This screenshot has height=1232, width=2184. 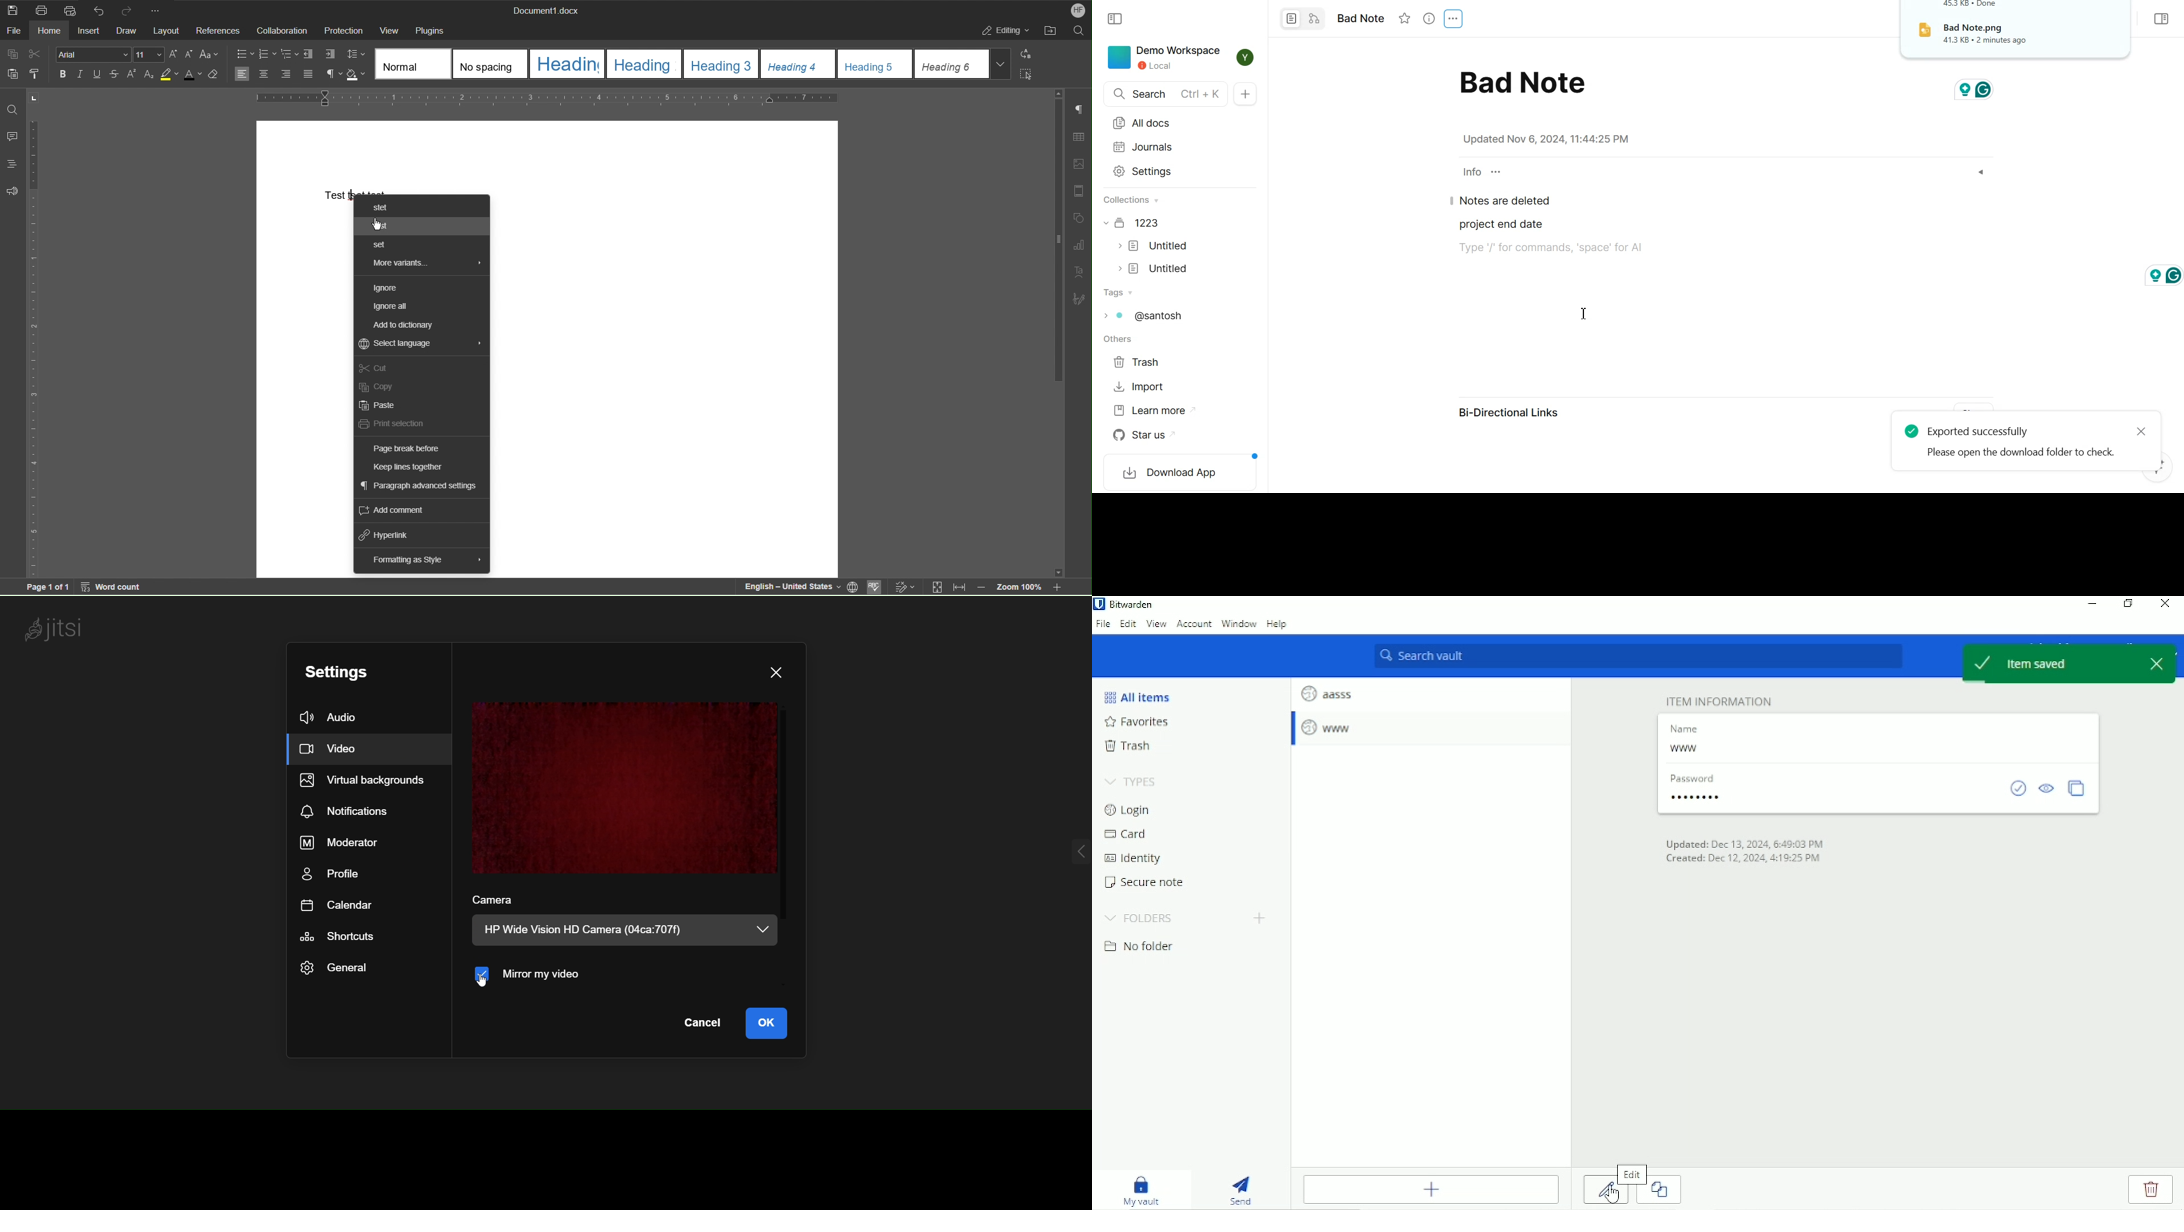 What do you see at coordinates (420, 561) in the screenshot?
I see `Formatting as Style` at bounding box center [420, 561].